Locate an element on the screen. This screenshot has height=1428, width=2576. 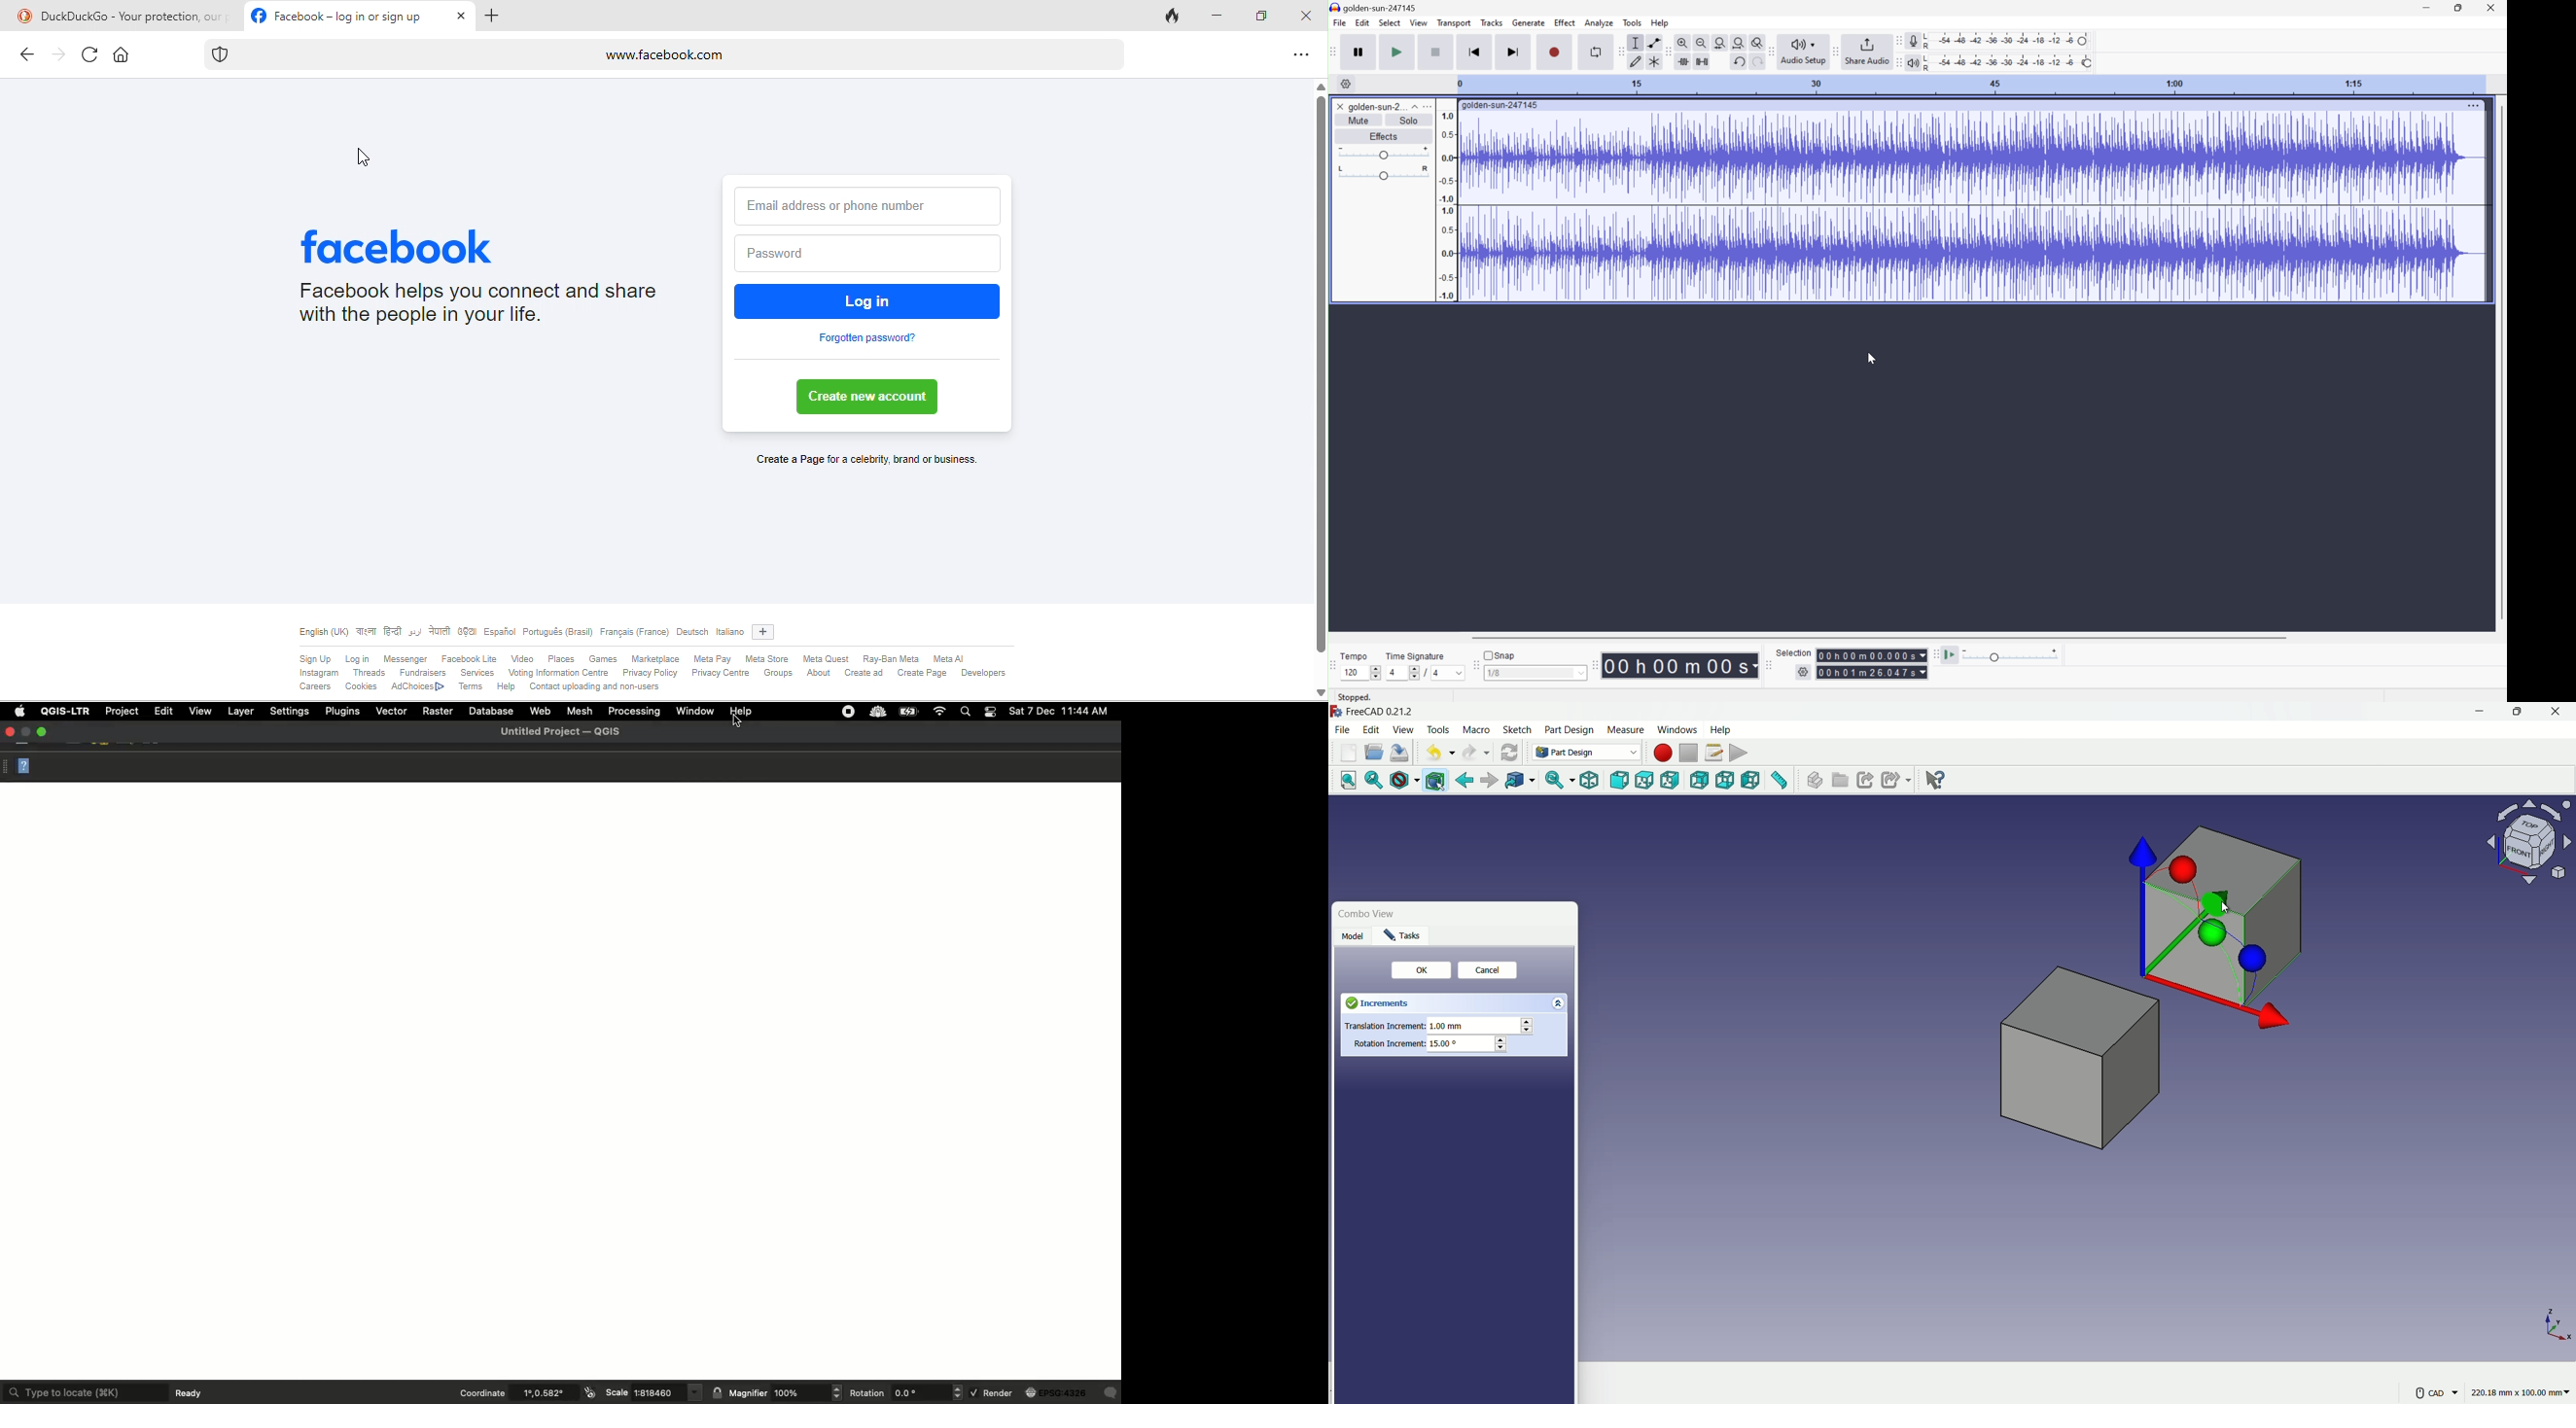
Mute is located at coordinates (1359, 121).